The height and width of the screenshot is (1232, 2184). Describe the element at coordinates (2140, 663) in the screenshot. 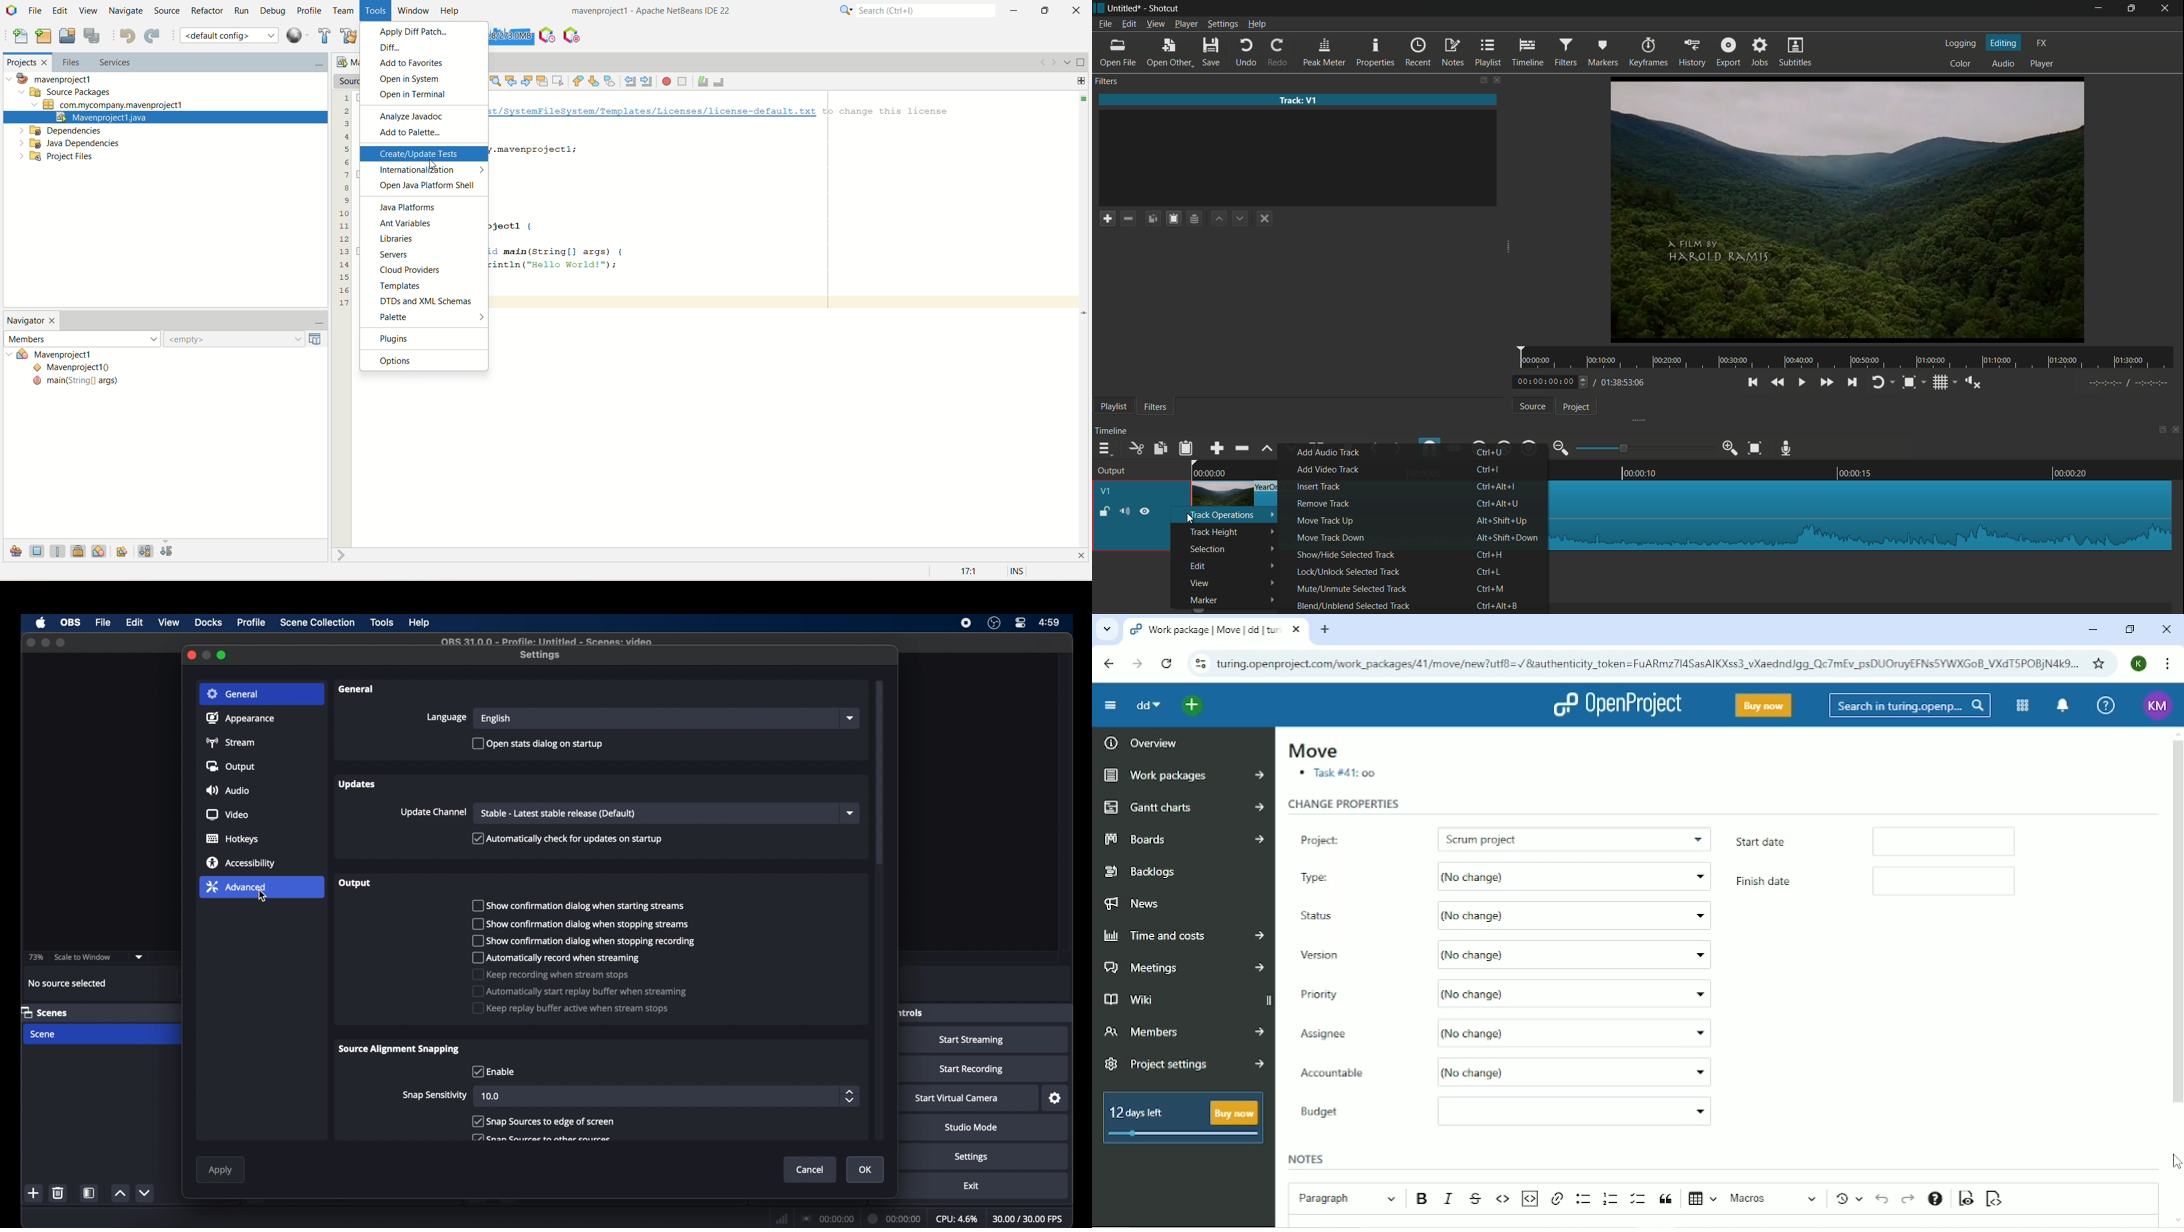

I see `K` at that location.